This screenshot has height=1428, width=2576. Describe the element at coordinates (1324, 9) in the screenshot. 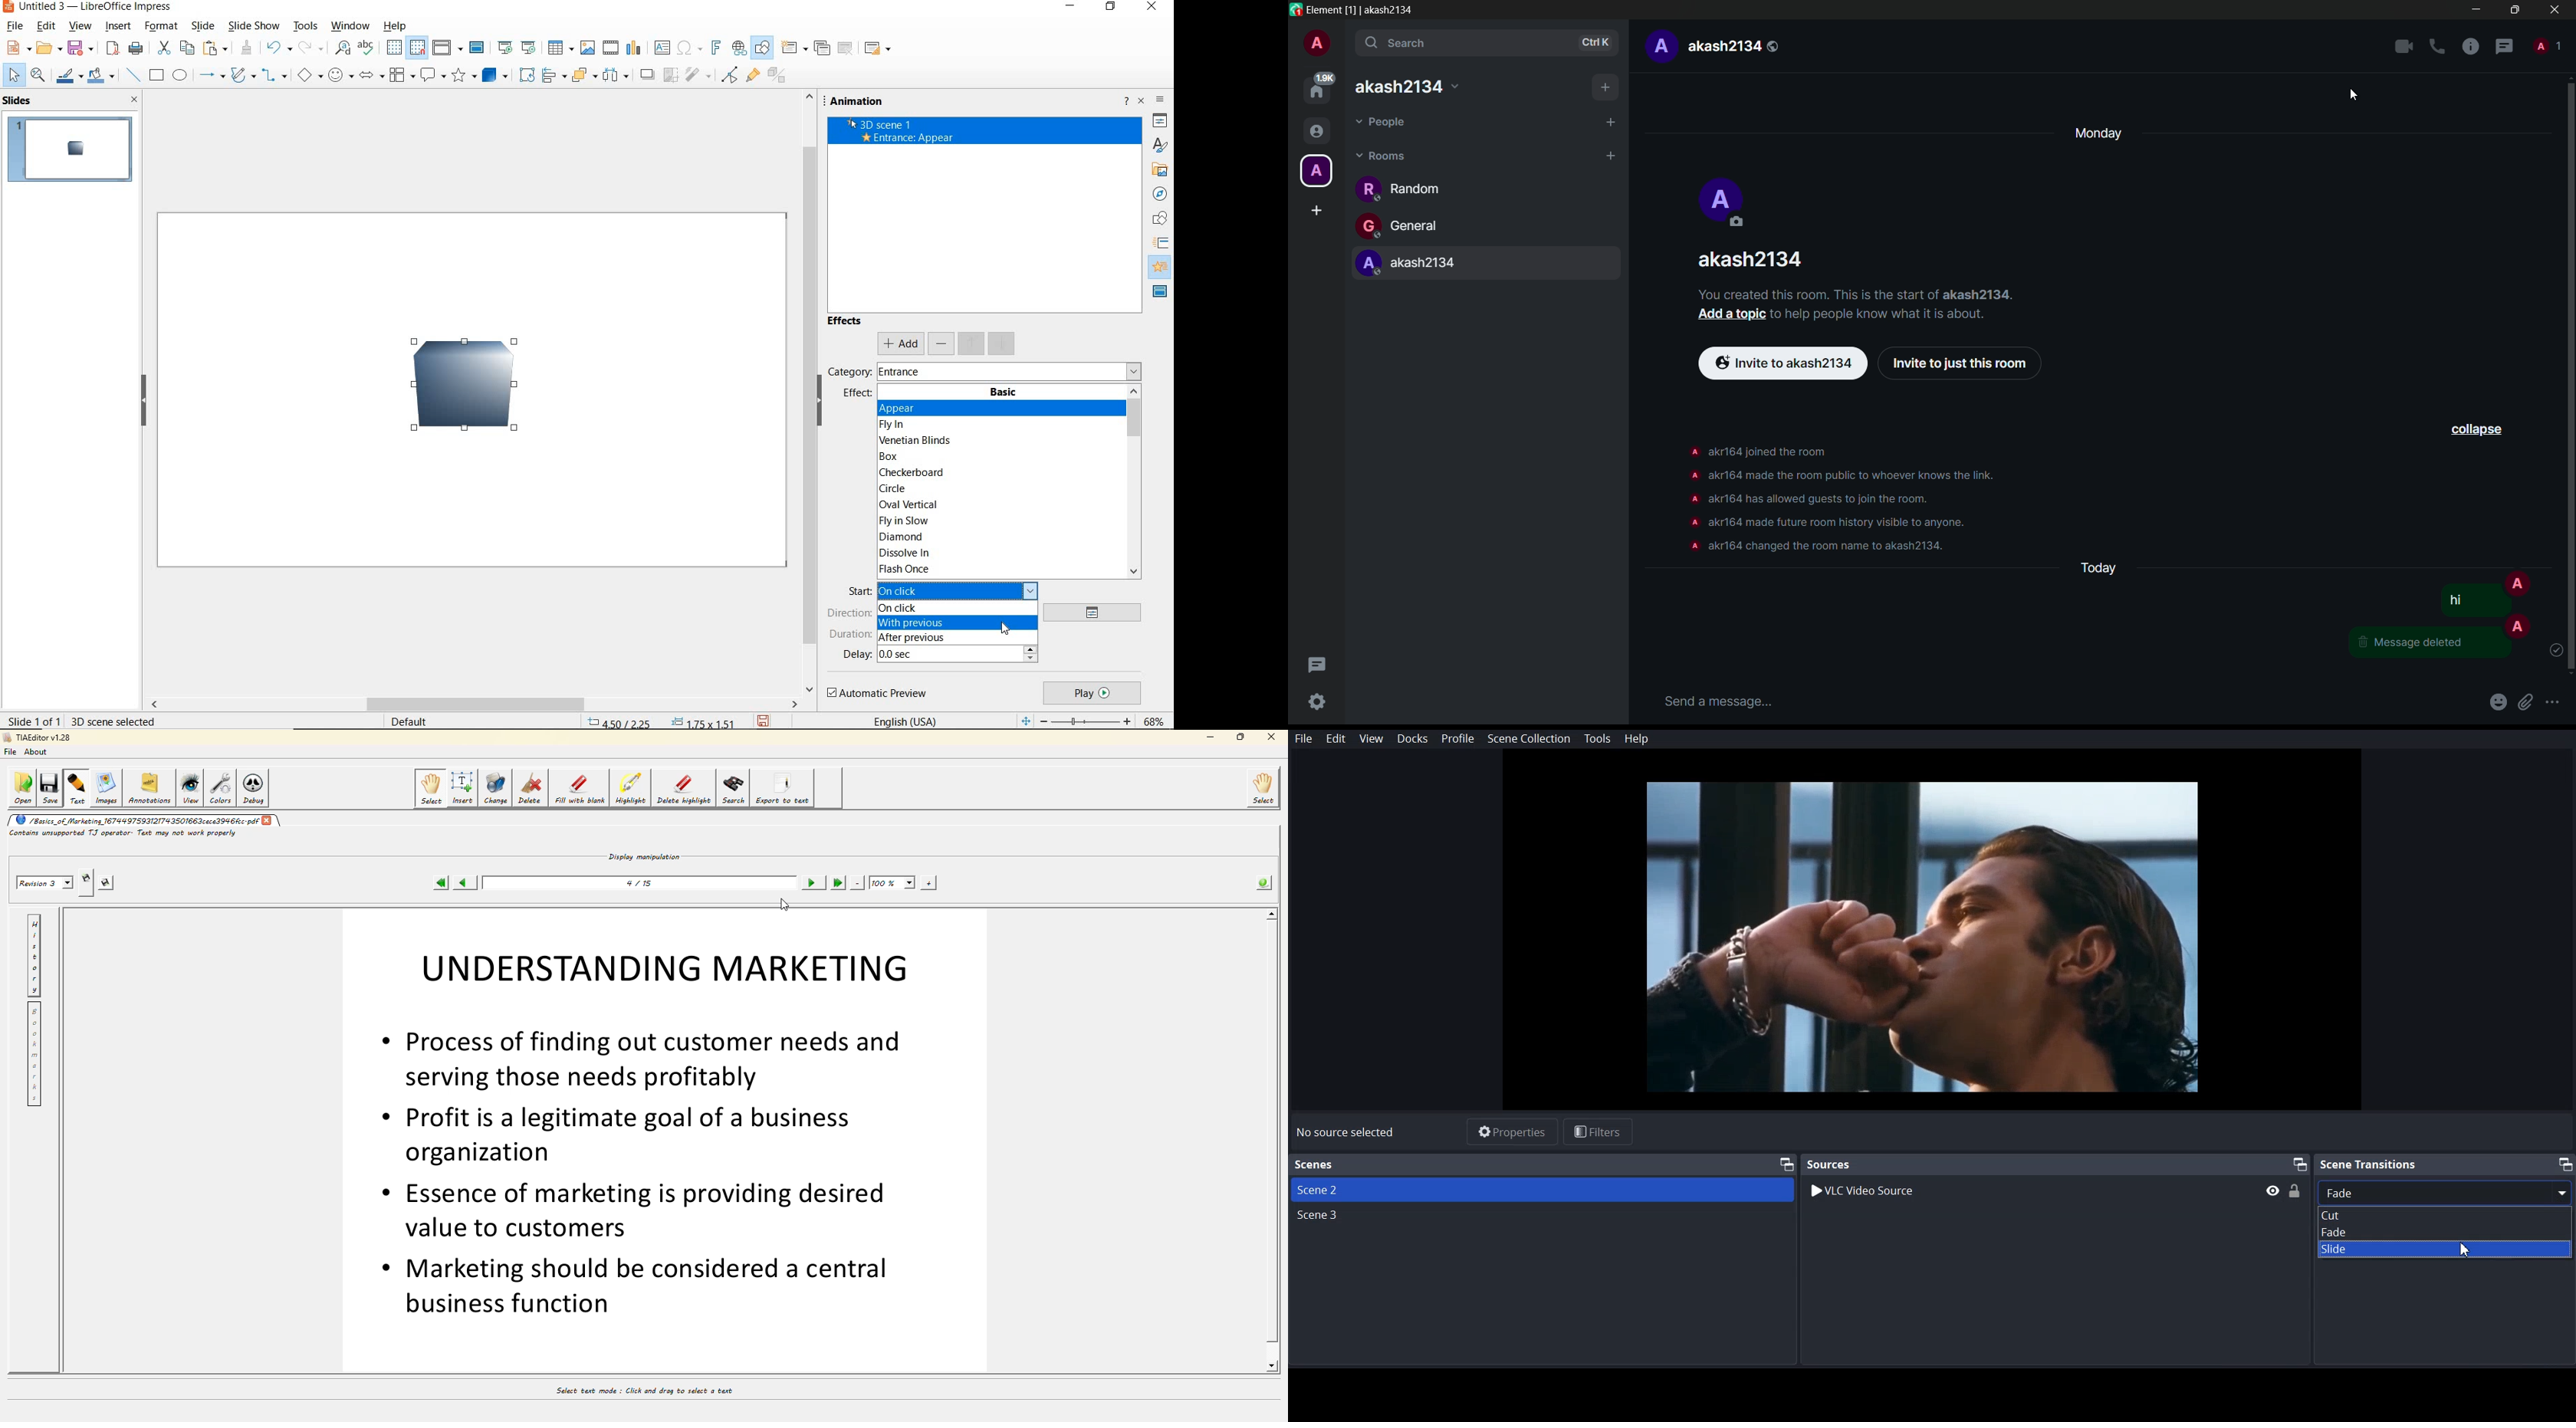

I see `Element` at that location.